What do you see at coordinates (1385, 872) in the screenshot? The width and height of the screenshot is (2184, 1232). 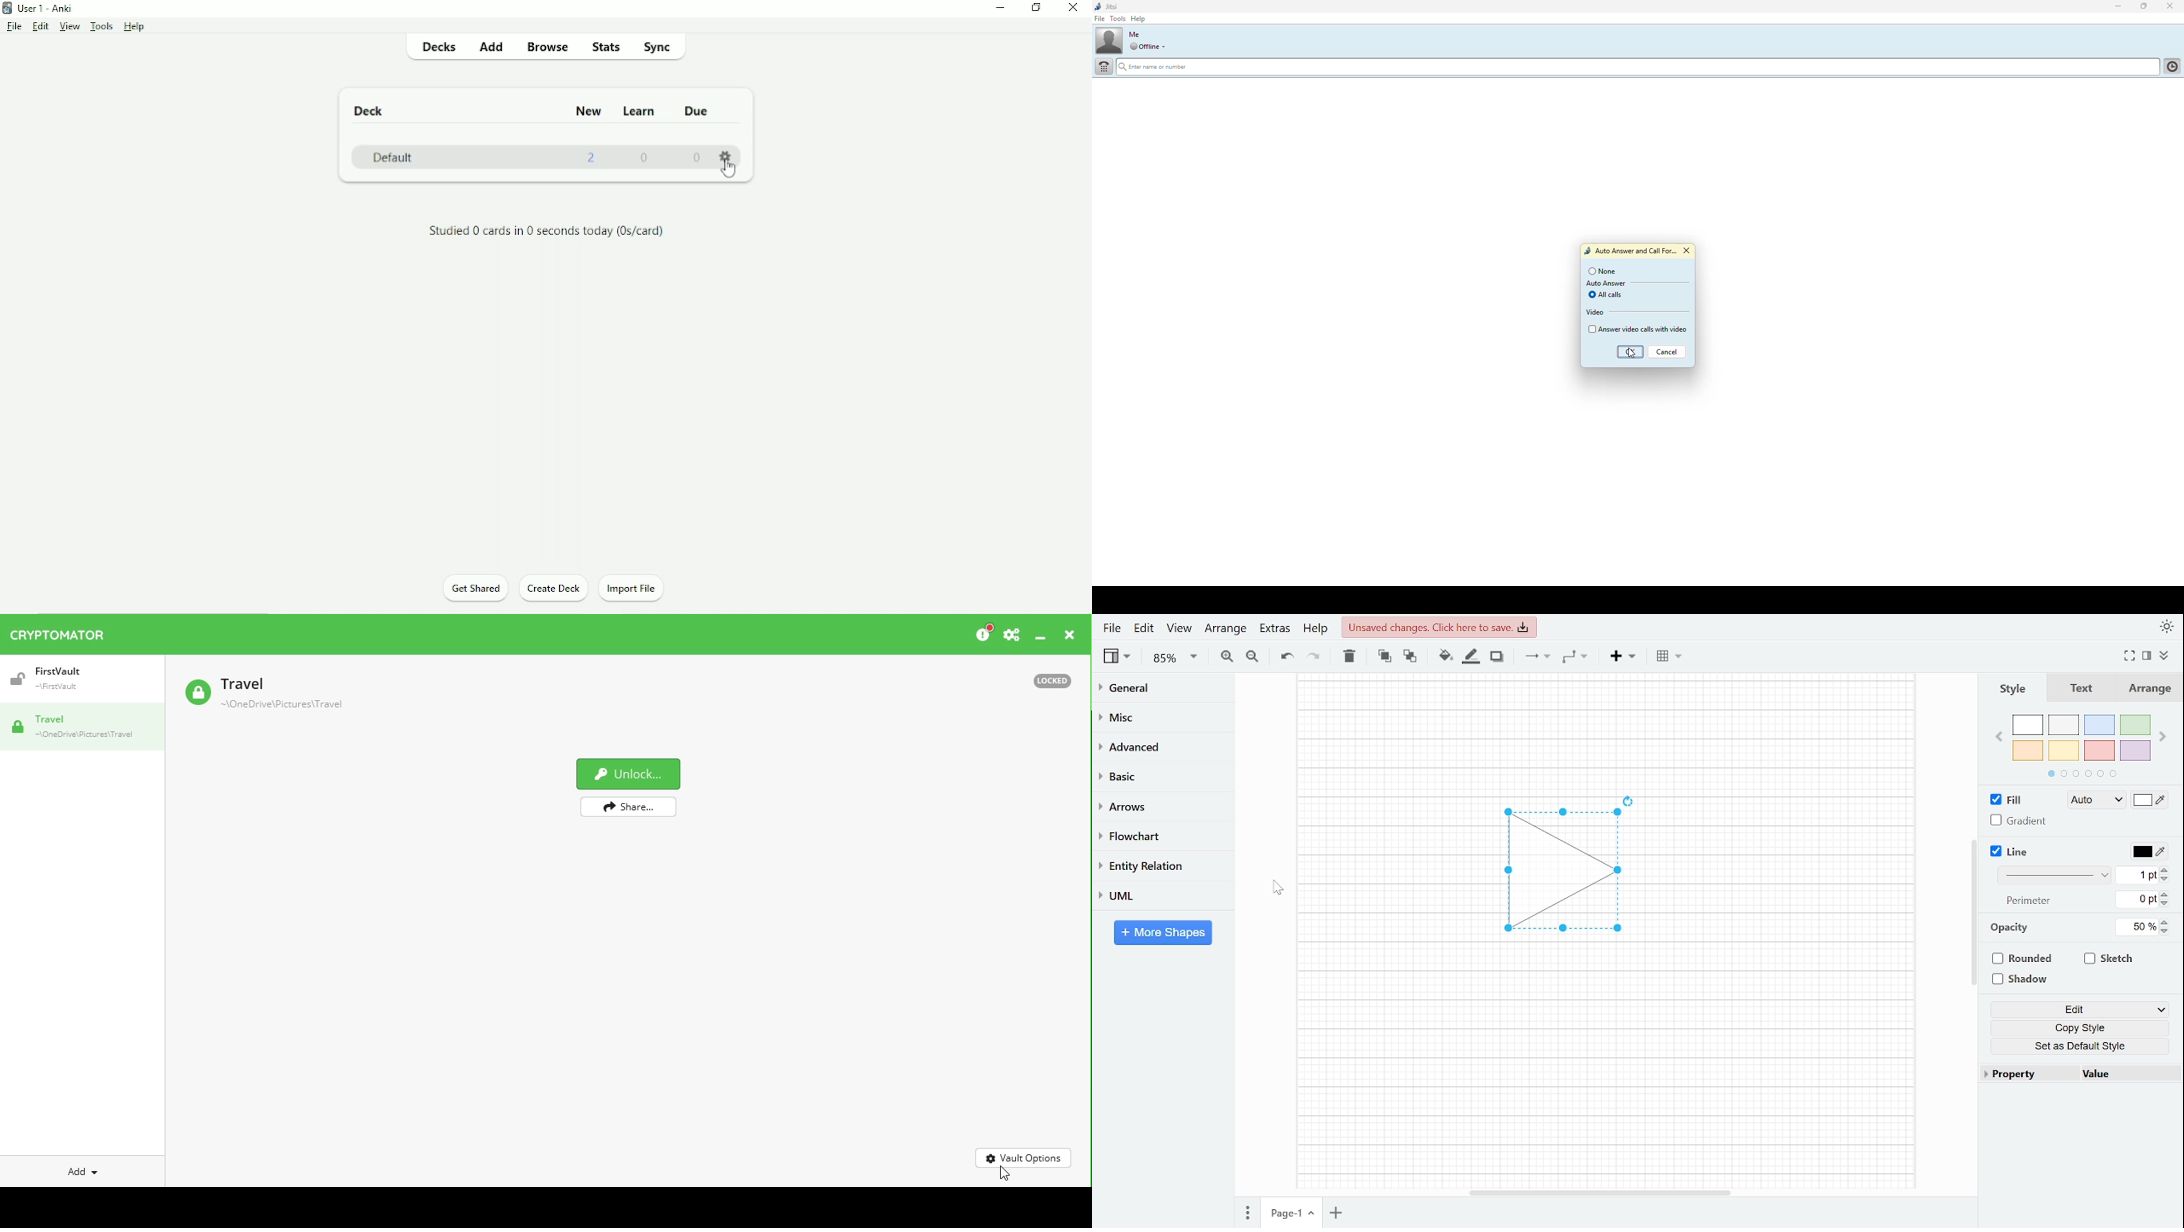 I see `workspace` at bounding box center [1385, 872].